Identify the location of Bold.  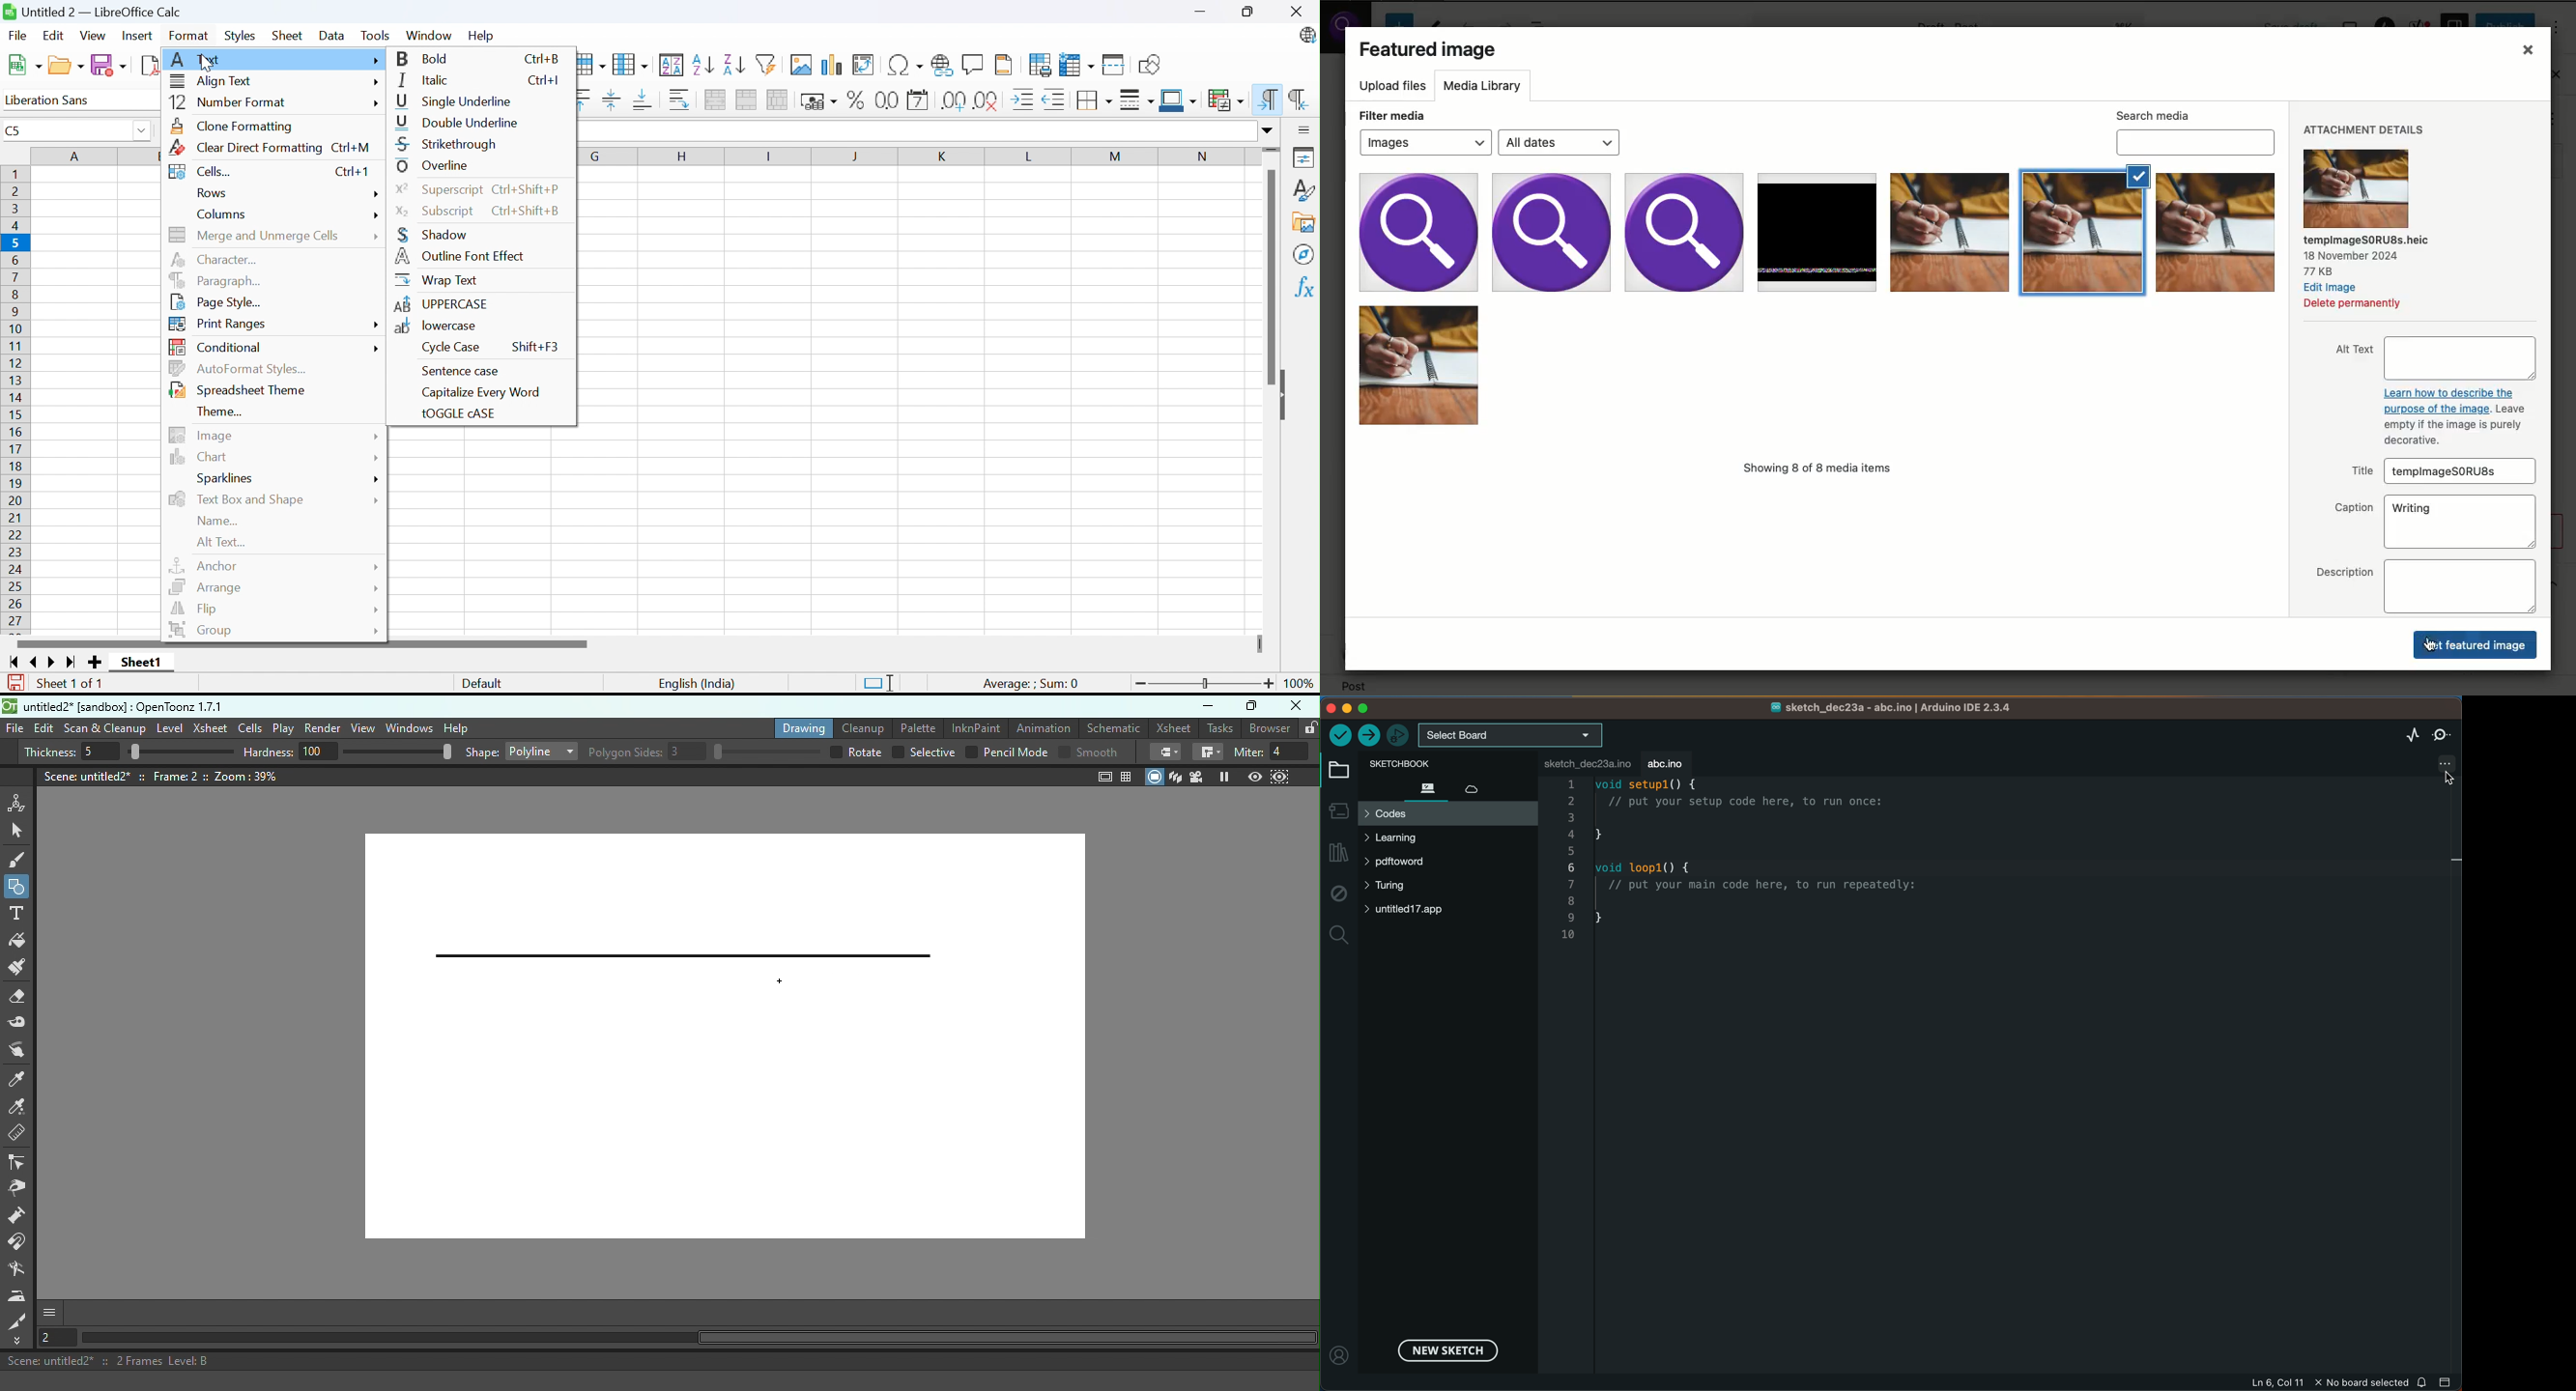
(425, 58).